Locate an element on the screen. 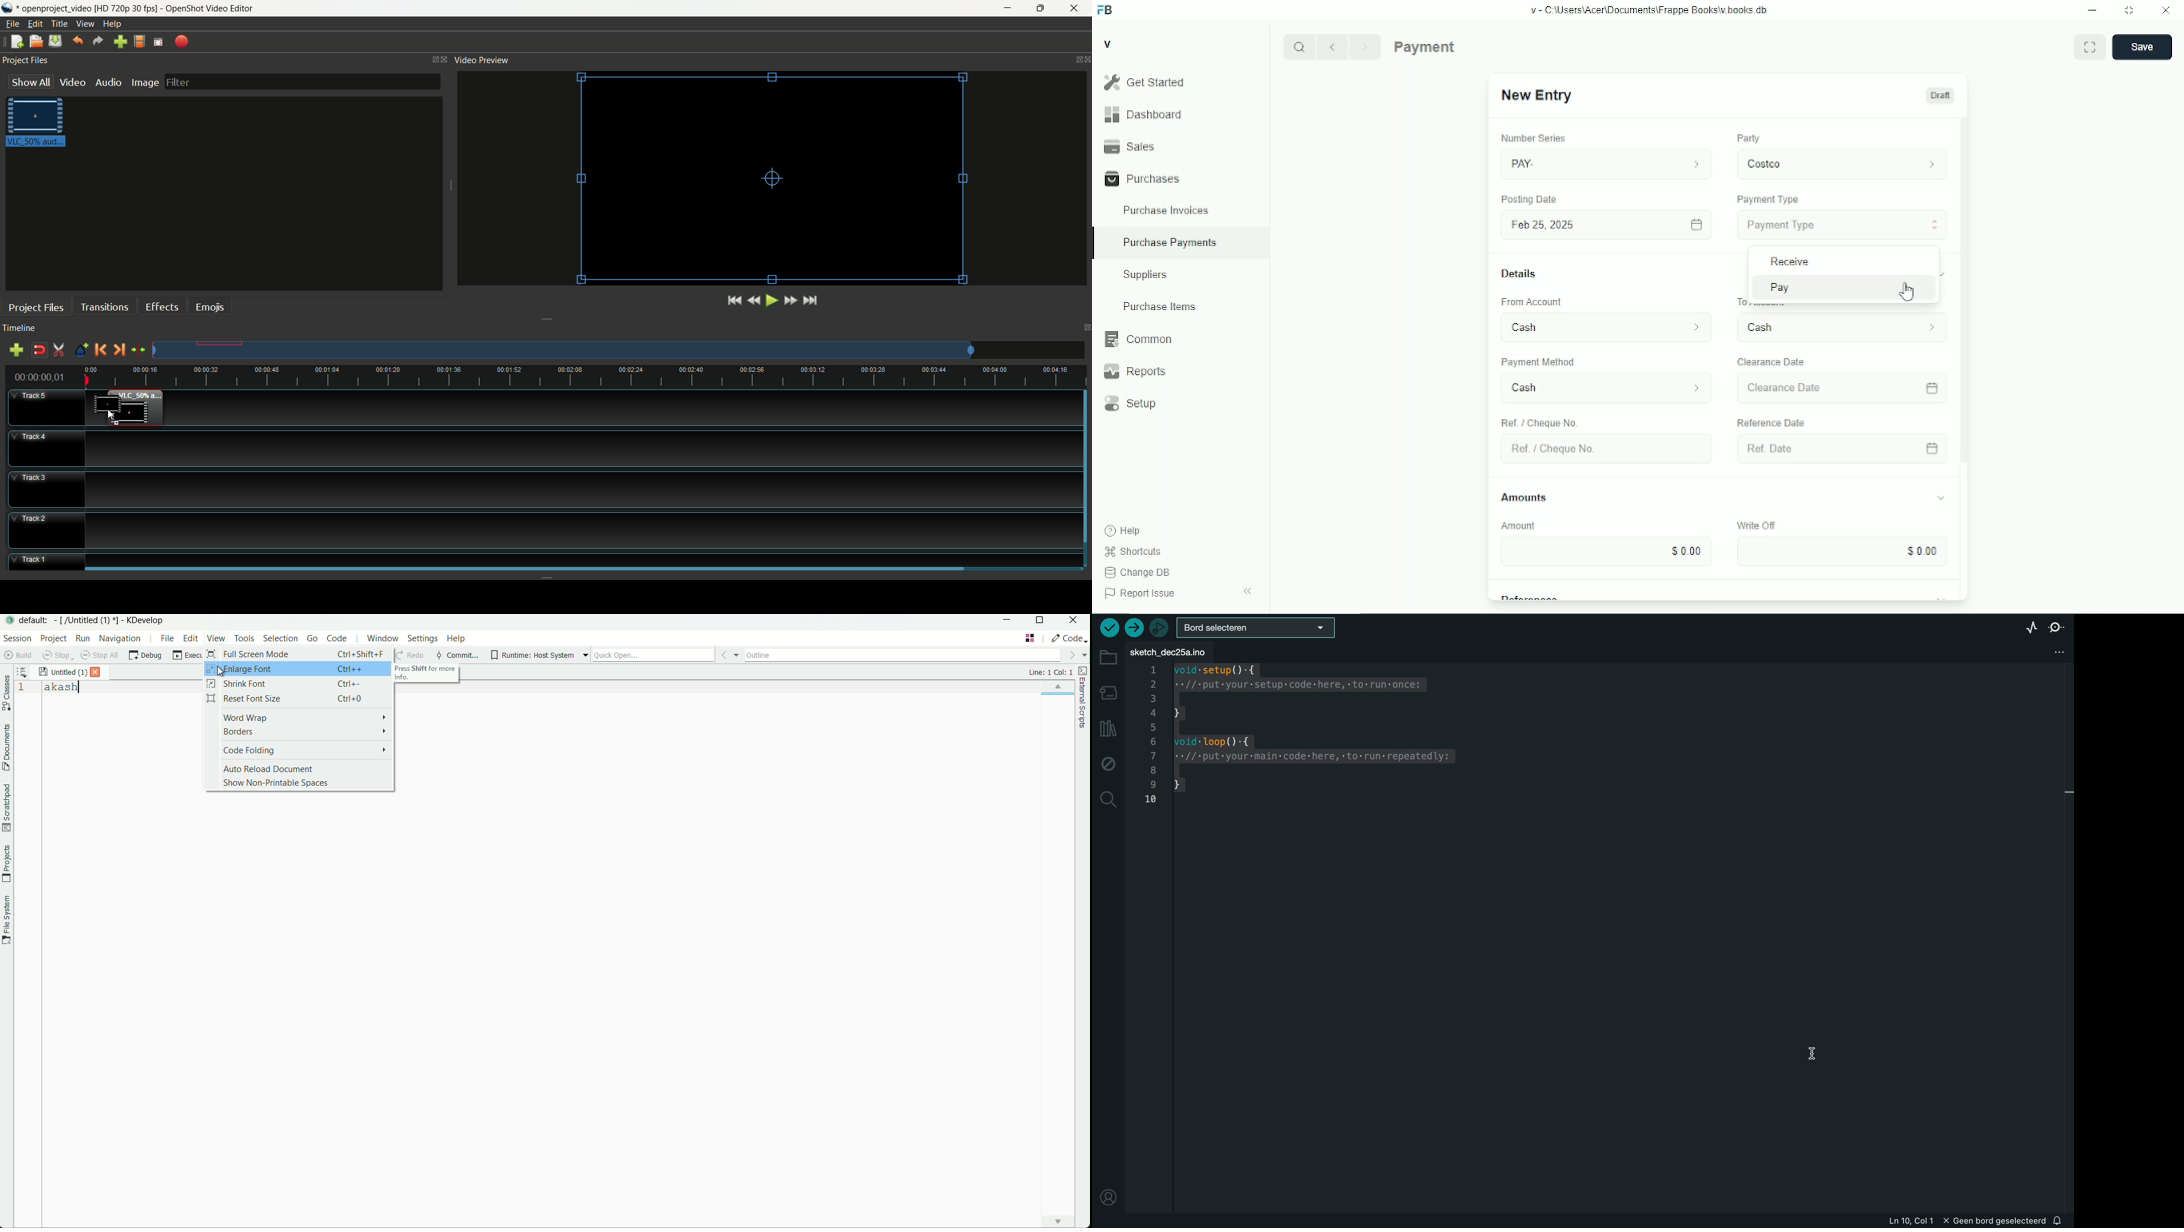  settings is located at coordinates (423, 638).